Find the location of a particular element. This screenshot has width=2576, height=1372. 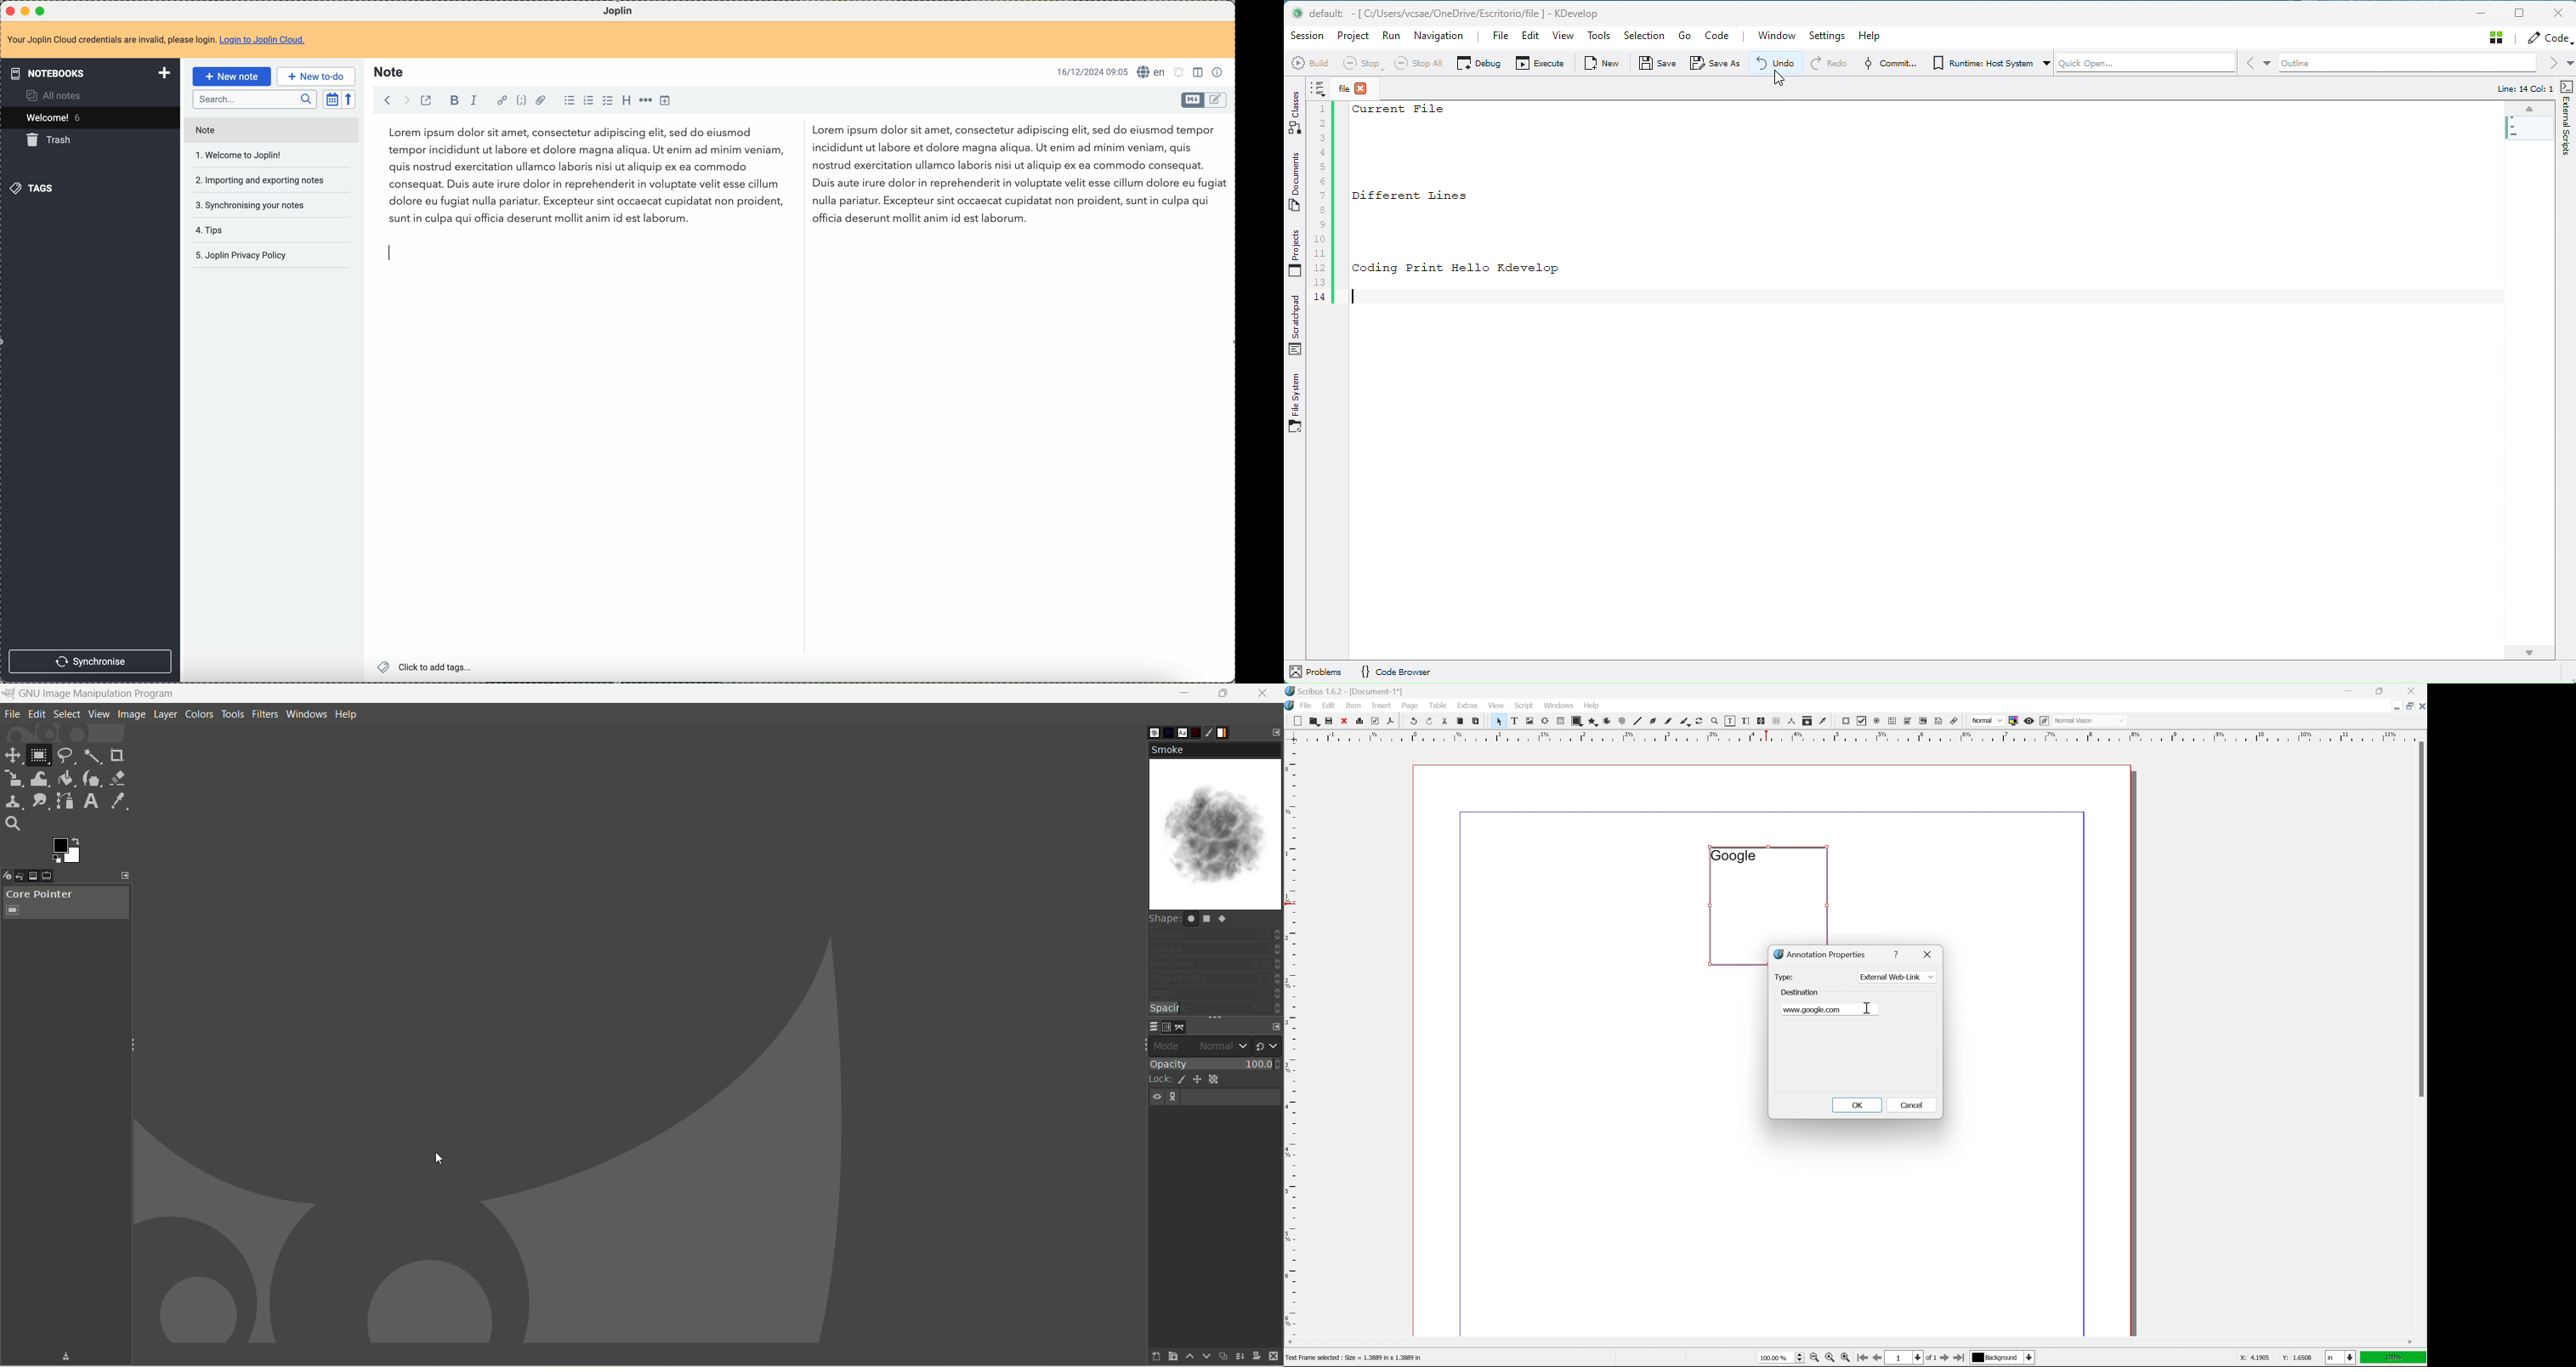

Lorem ipsum dolor sit amet, consectetur... is located at coordinates (579, 178).